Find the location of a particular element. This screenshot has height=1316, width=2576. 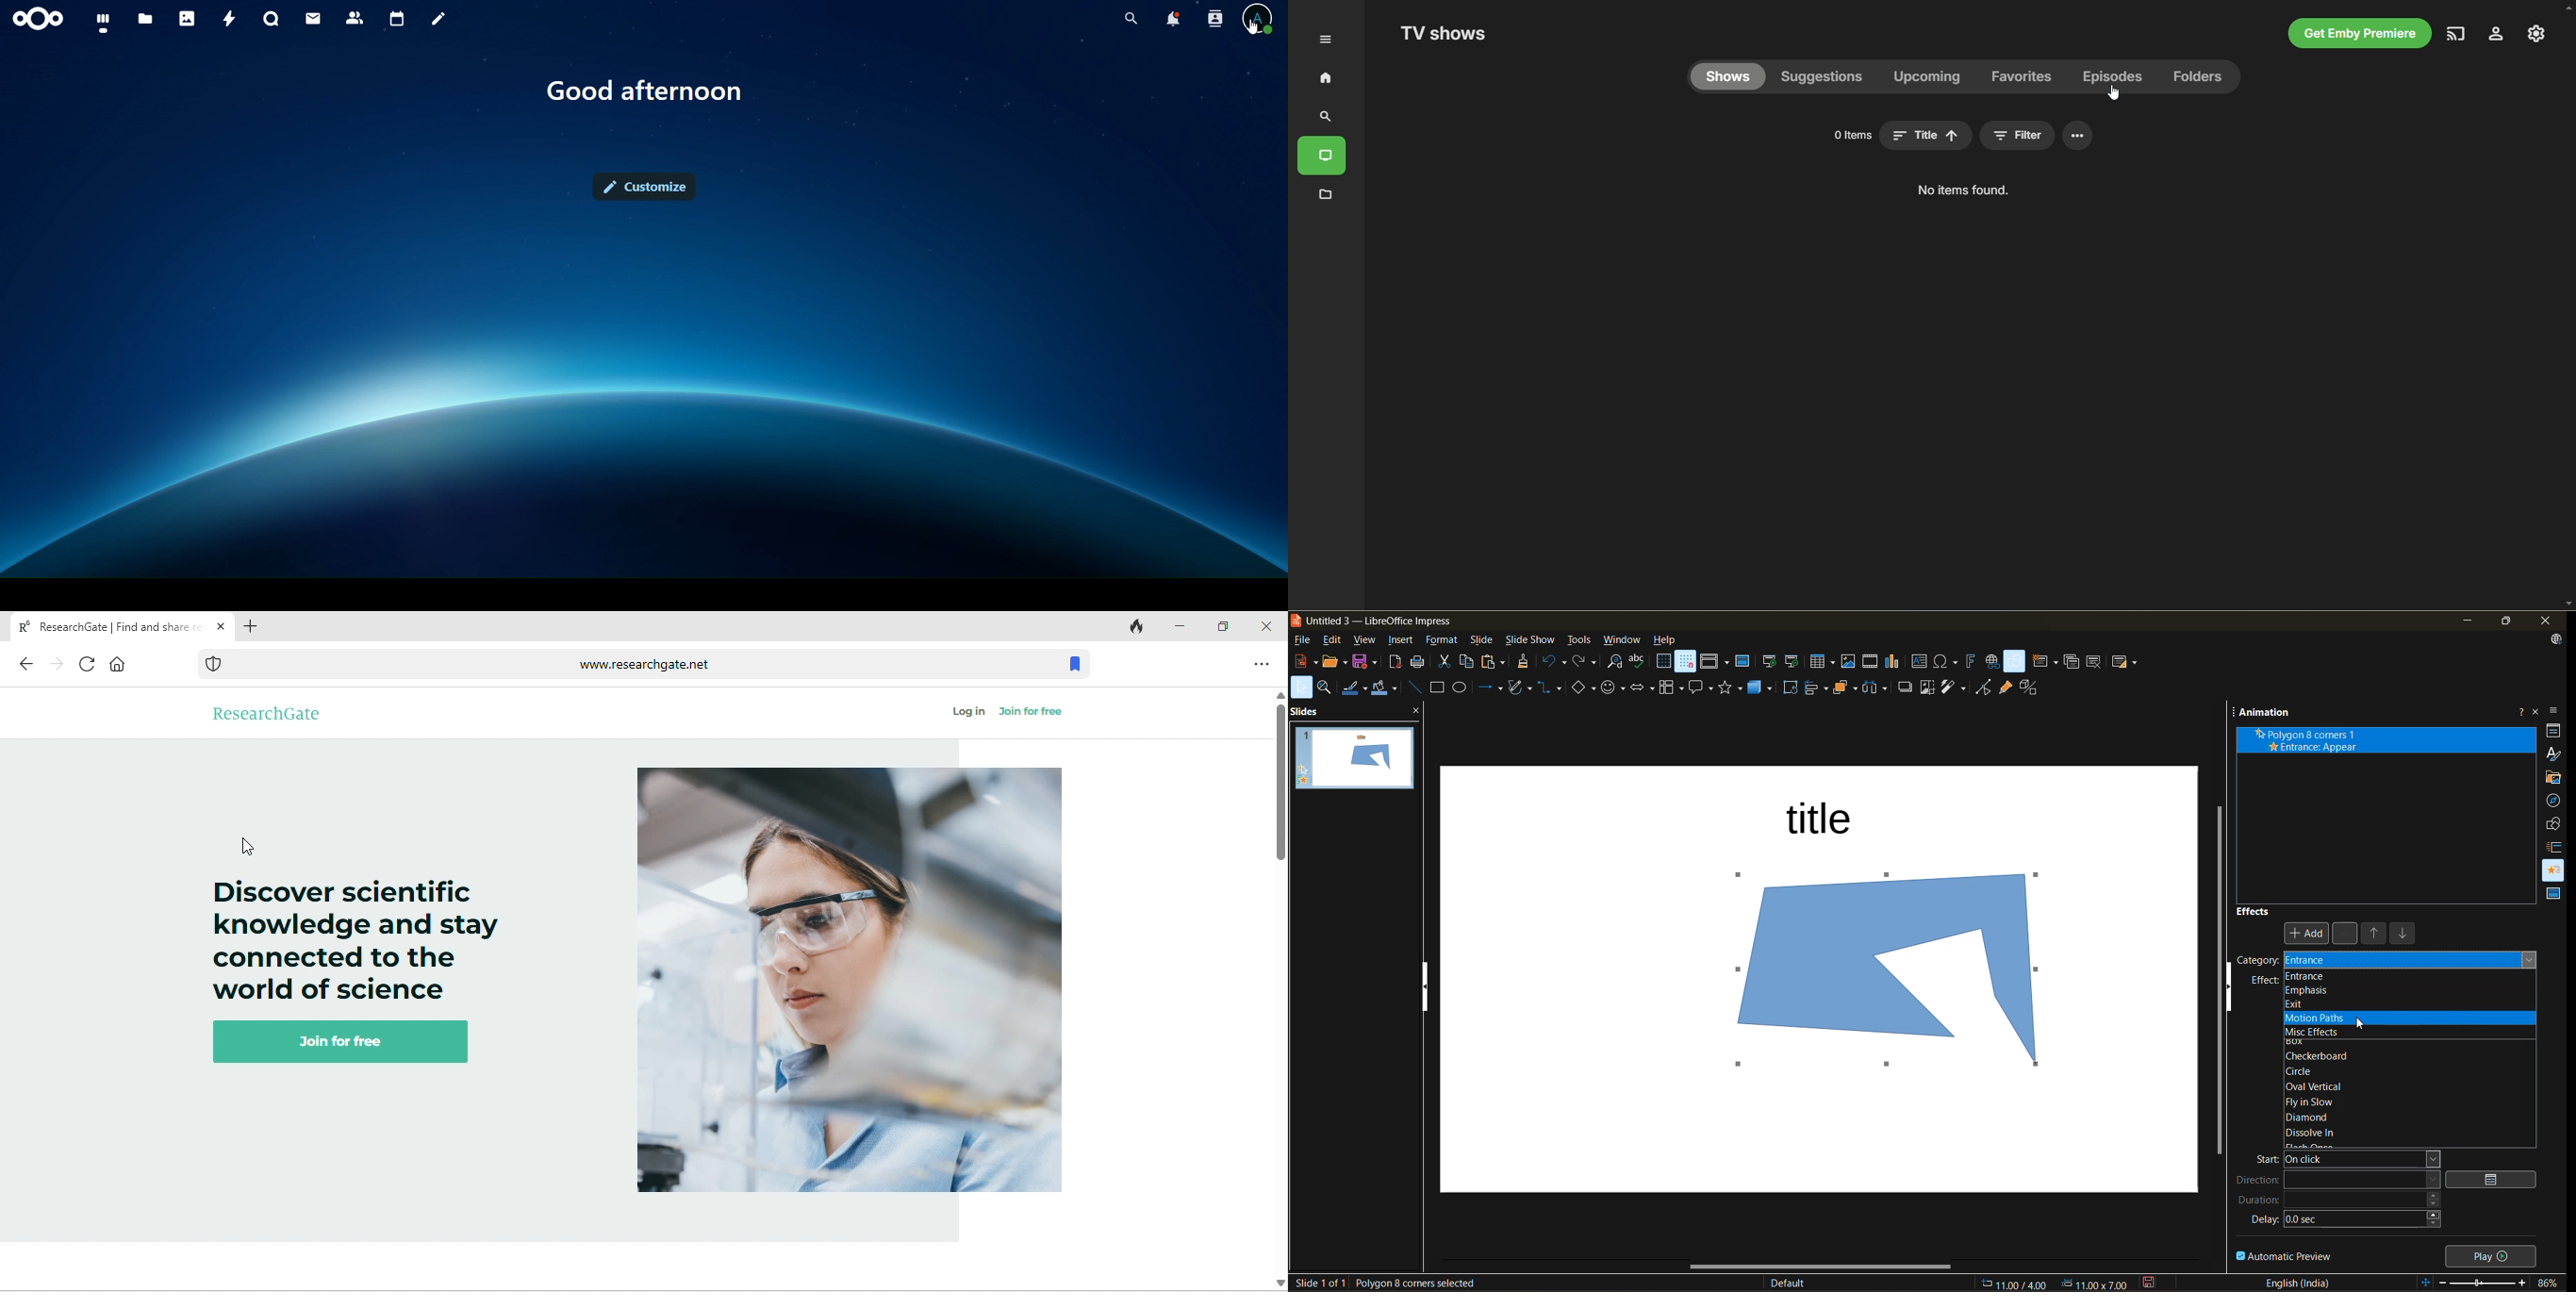

title is located at coordinates (1822, 818).